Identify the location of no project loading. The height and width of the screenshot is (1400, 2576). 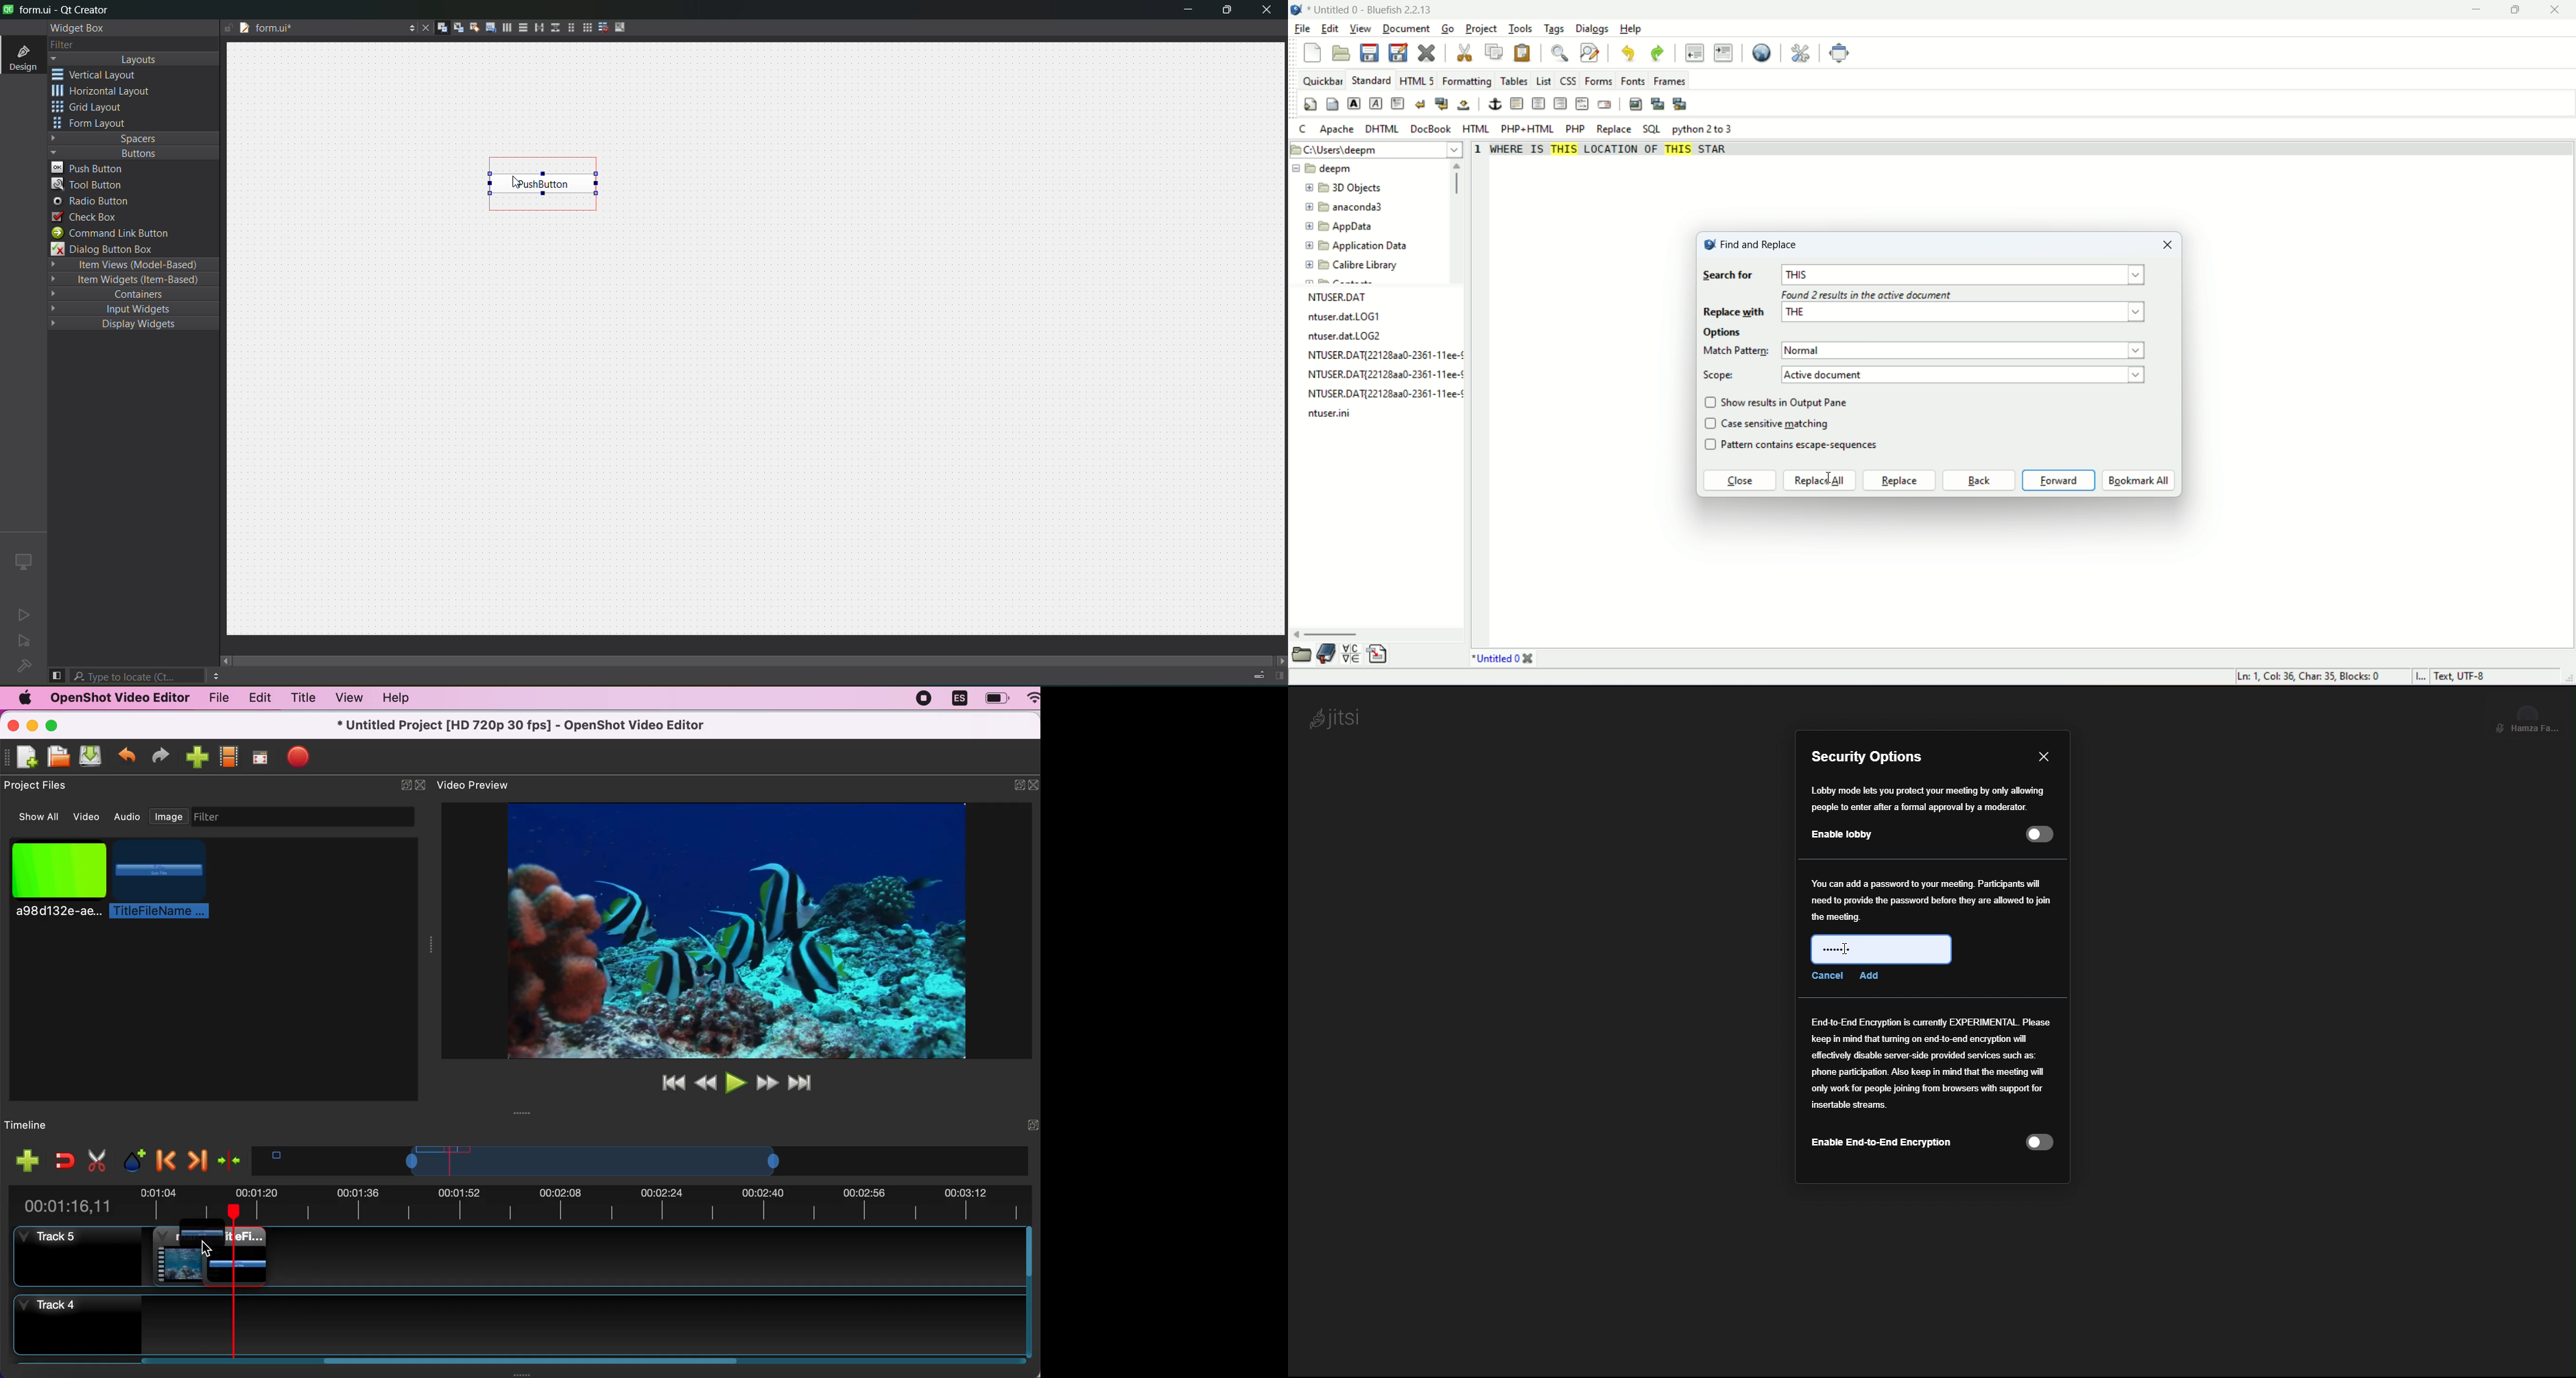
(21, 668).